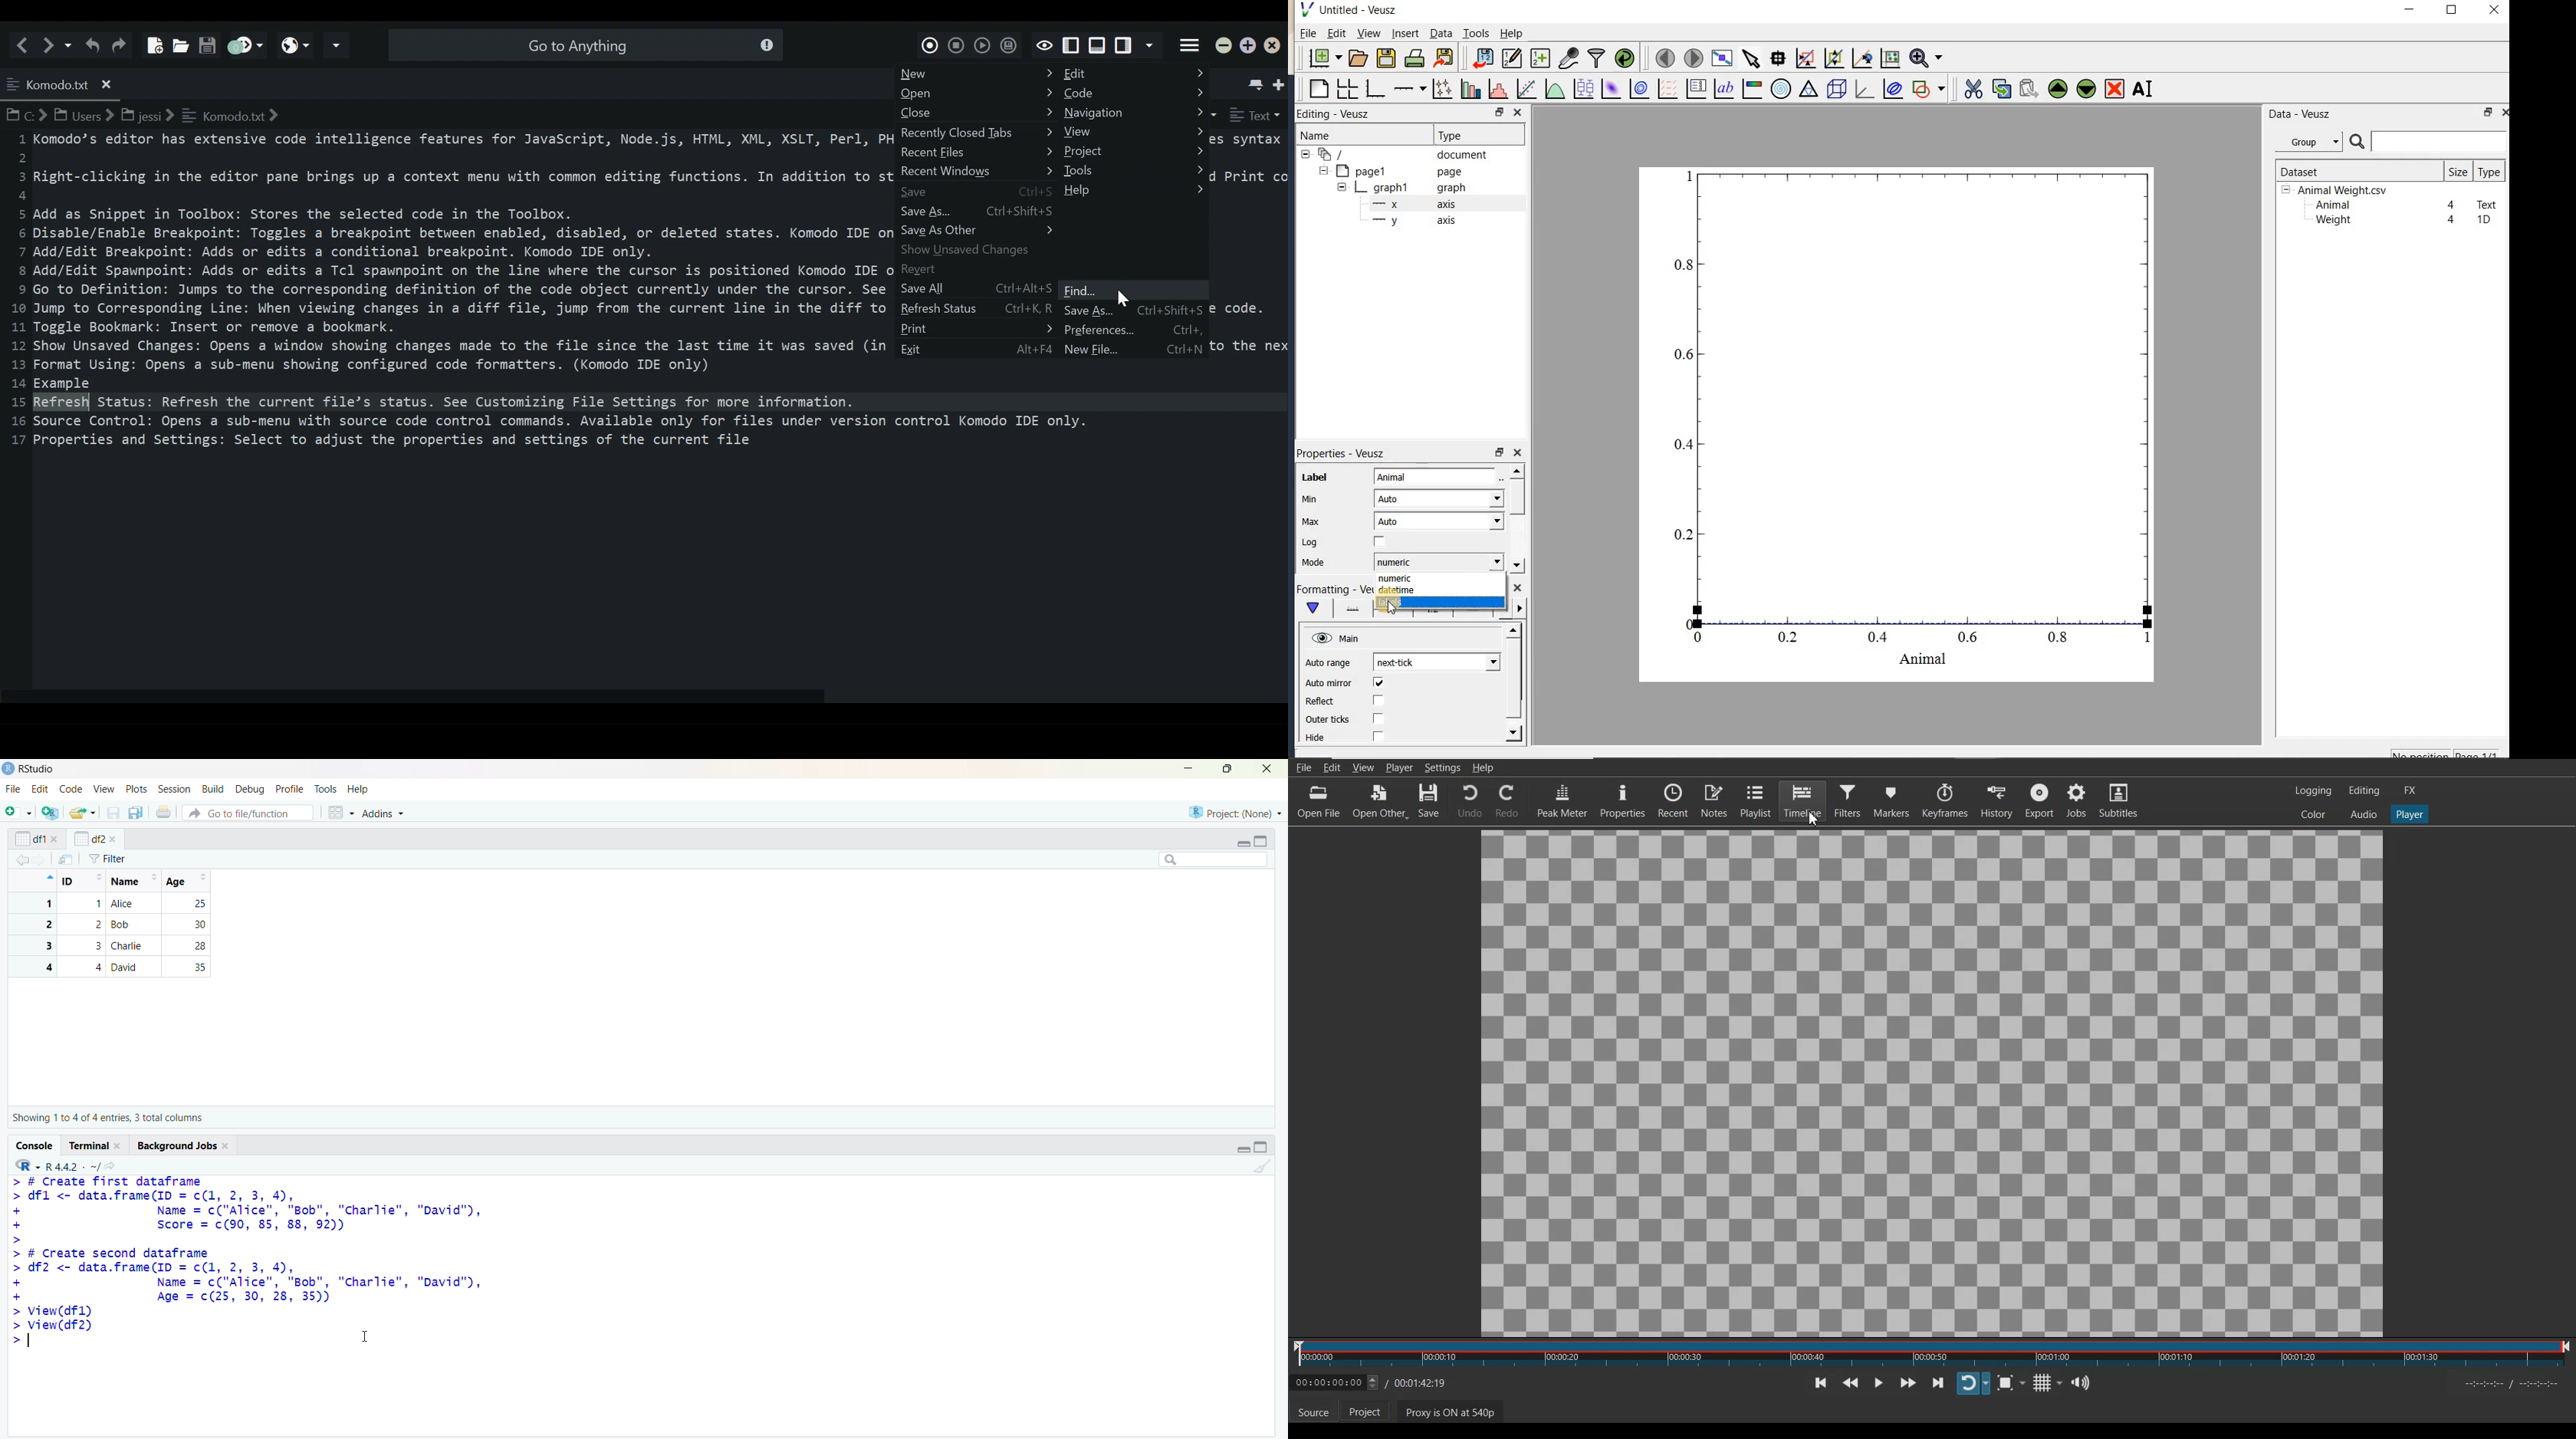 This screenshot has height=1456, width=2576. I want to click on copy, so click(136, 813).